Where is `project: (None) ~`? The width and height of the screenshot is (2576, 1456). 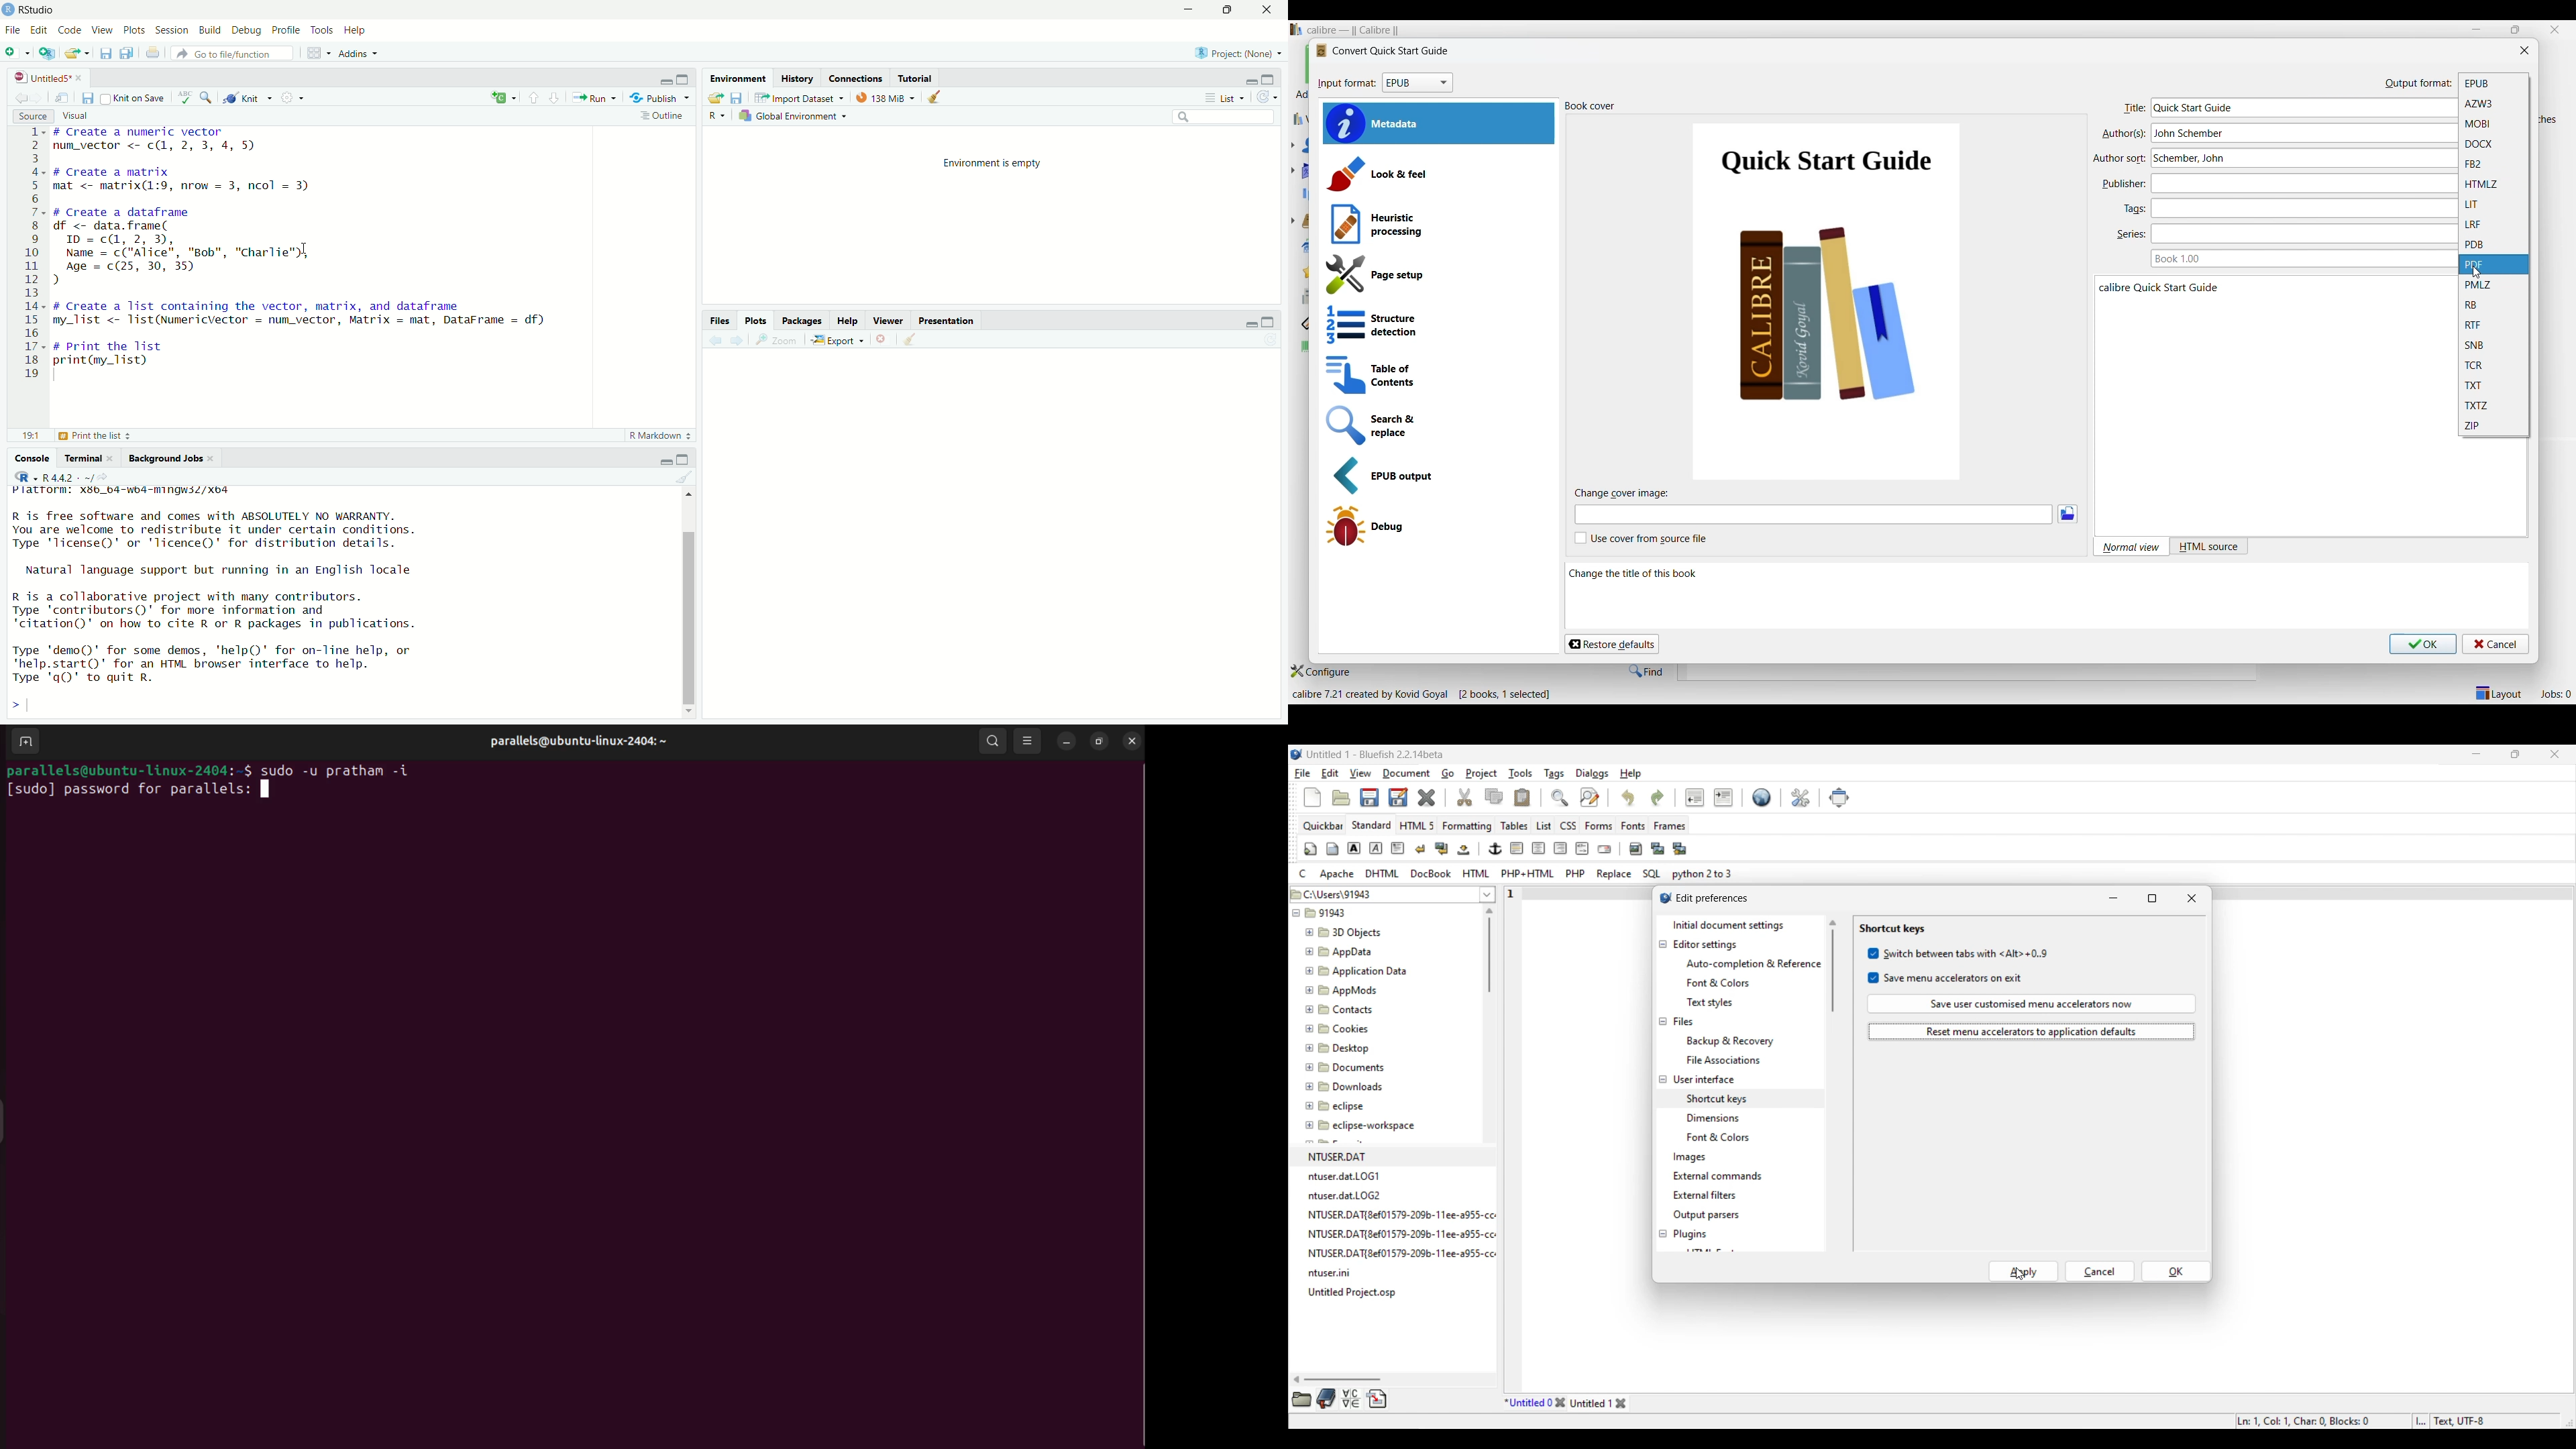 project: (None) ~ is located at coordinates (1237, 53).